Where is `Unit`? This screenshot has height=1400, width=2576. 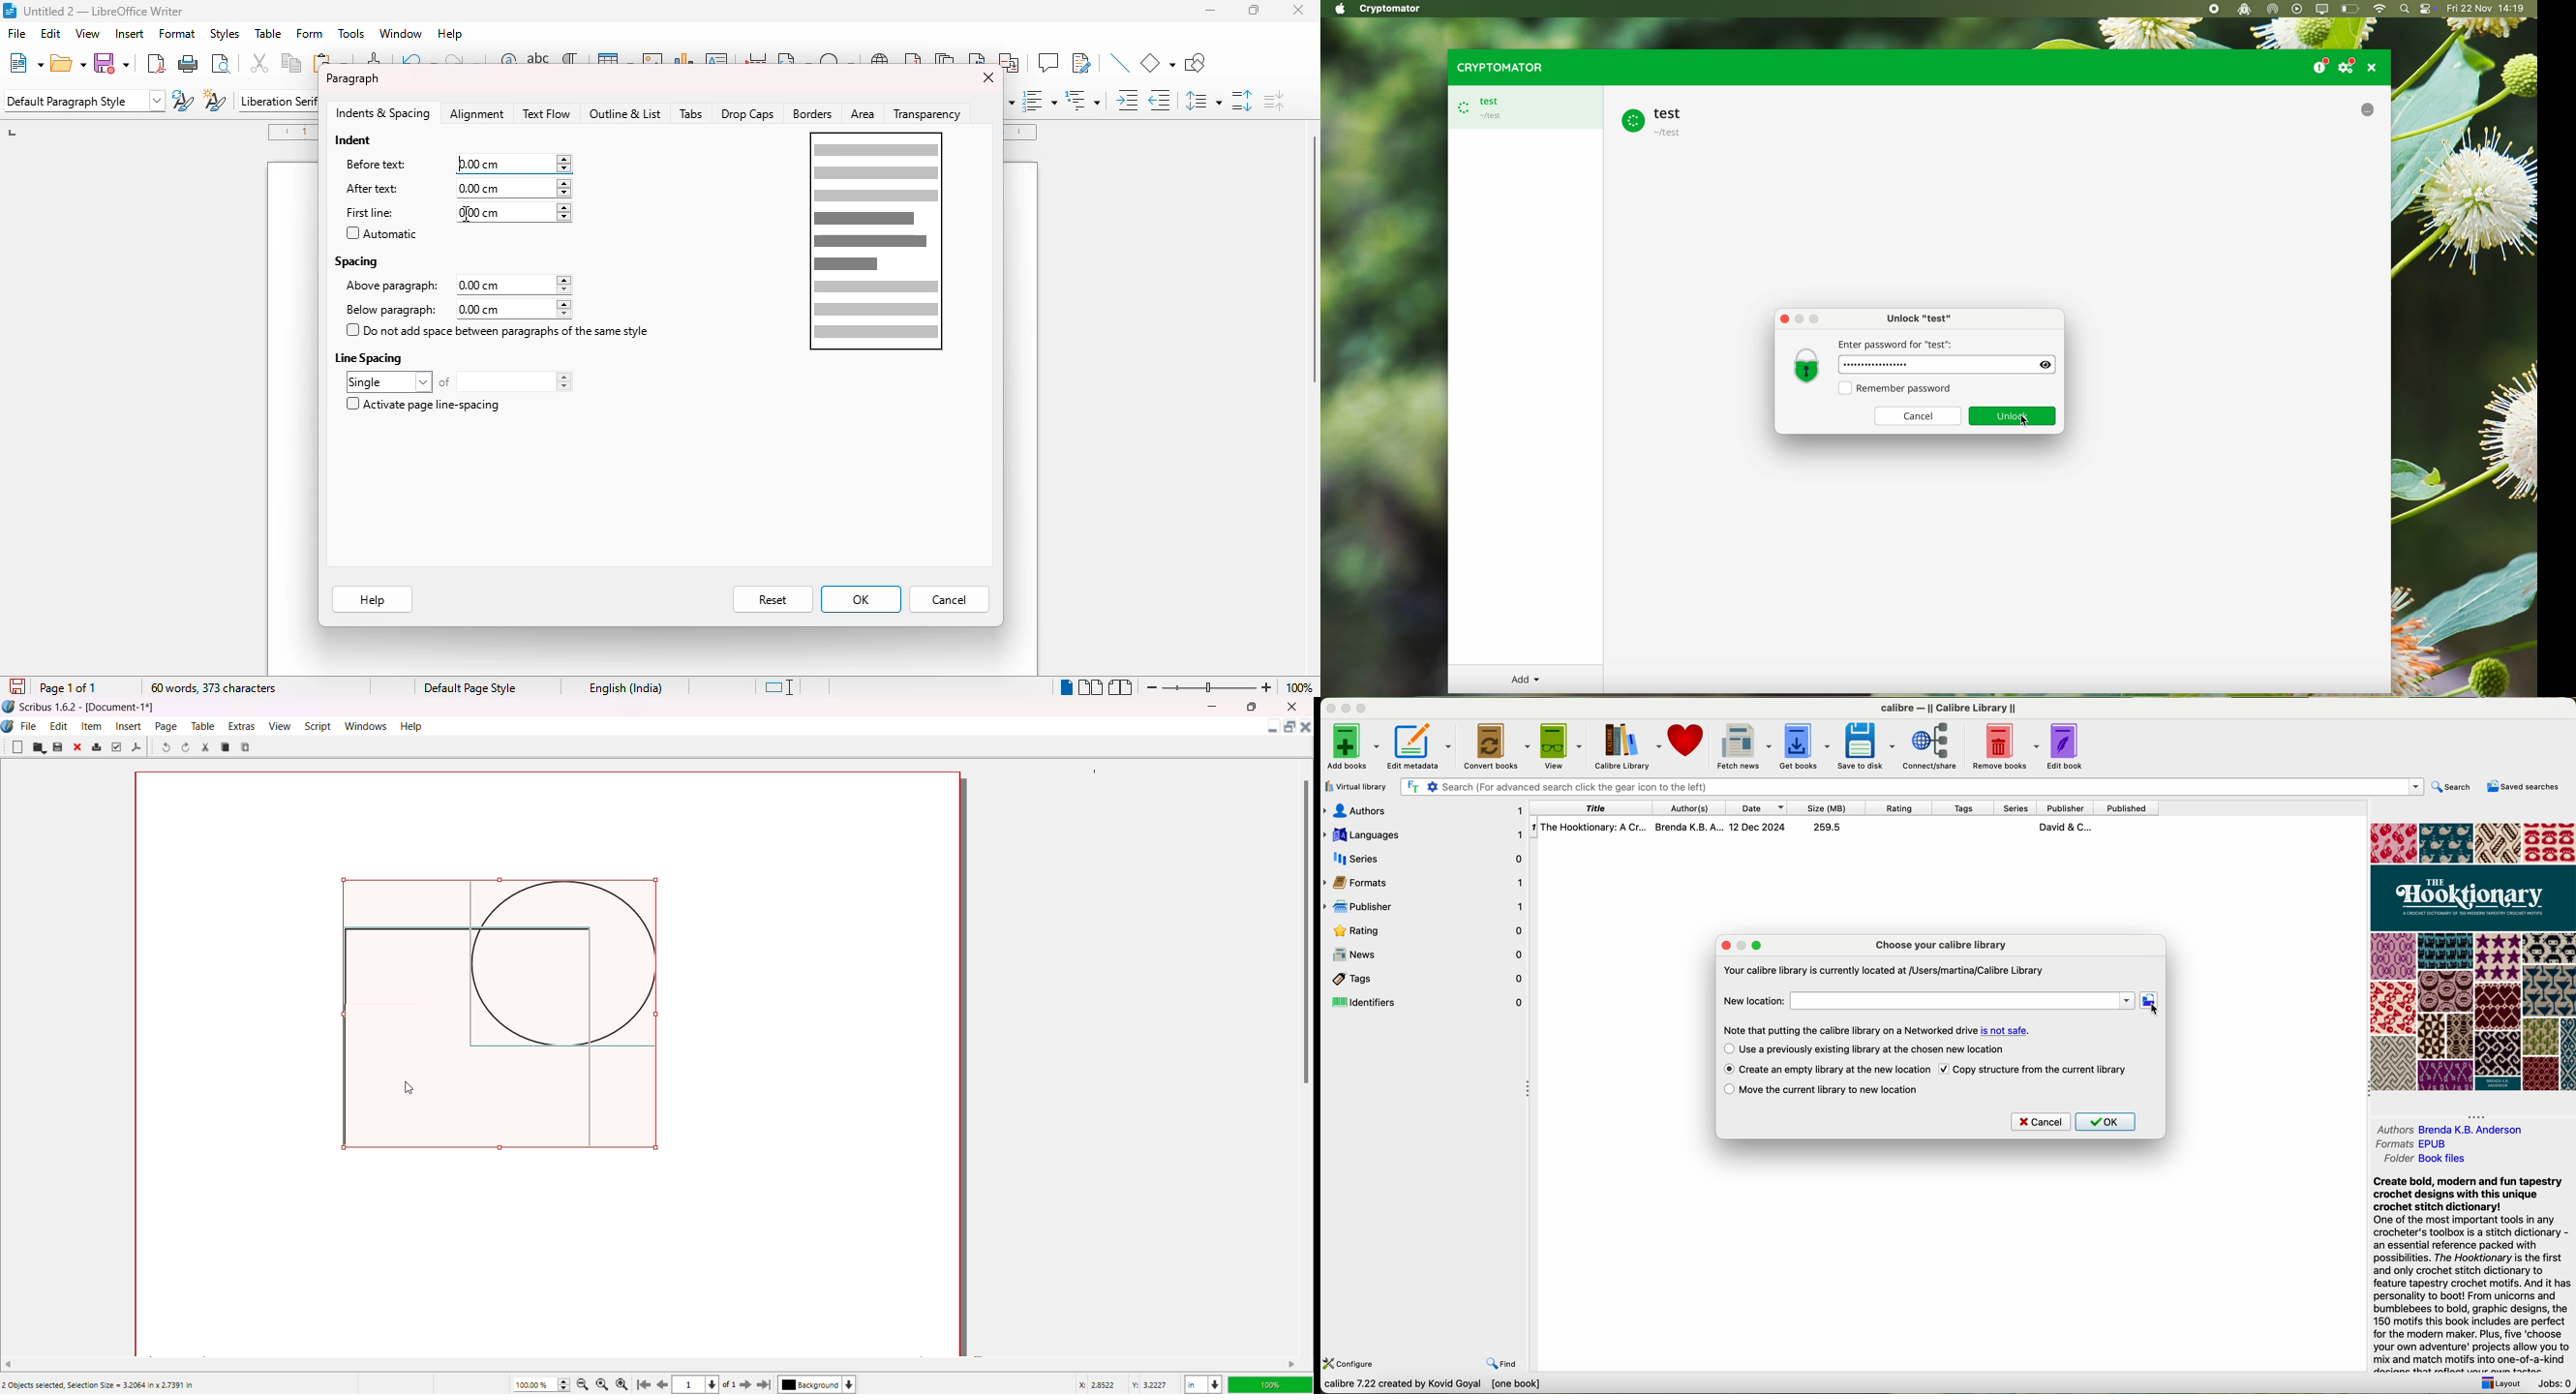 Unit is located at coordinates (1203, 1382).